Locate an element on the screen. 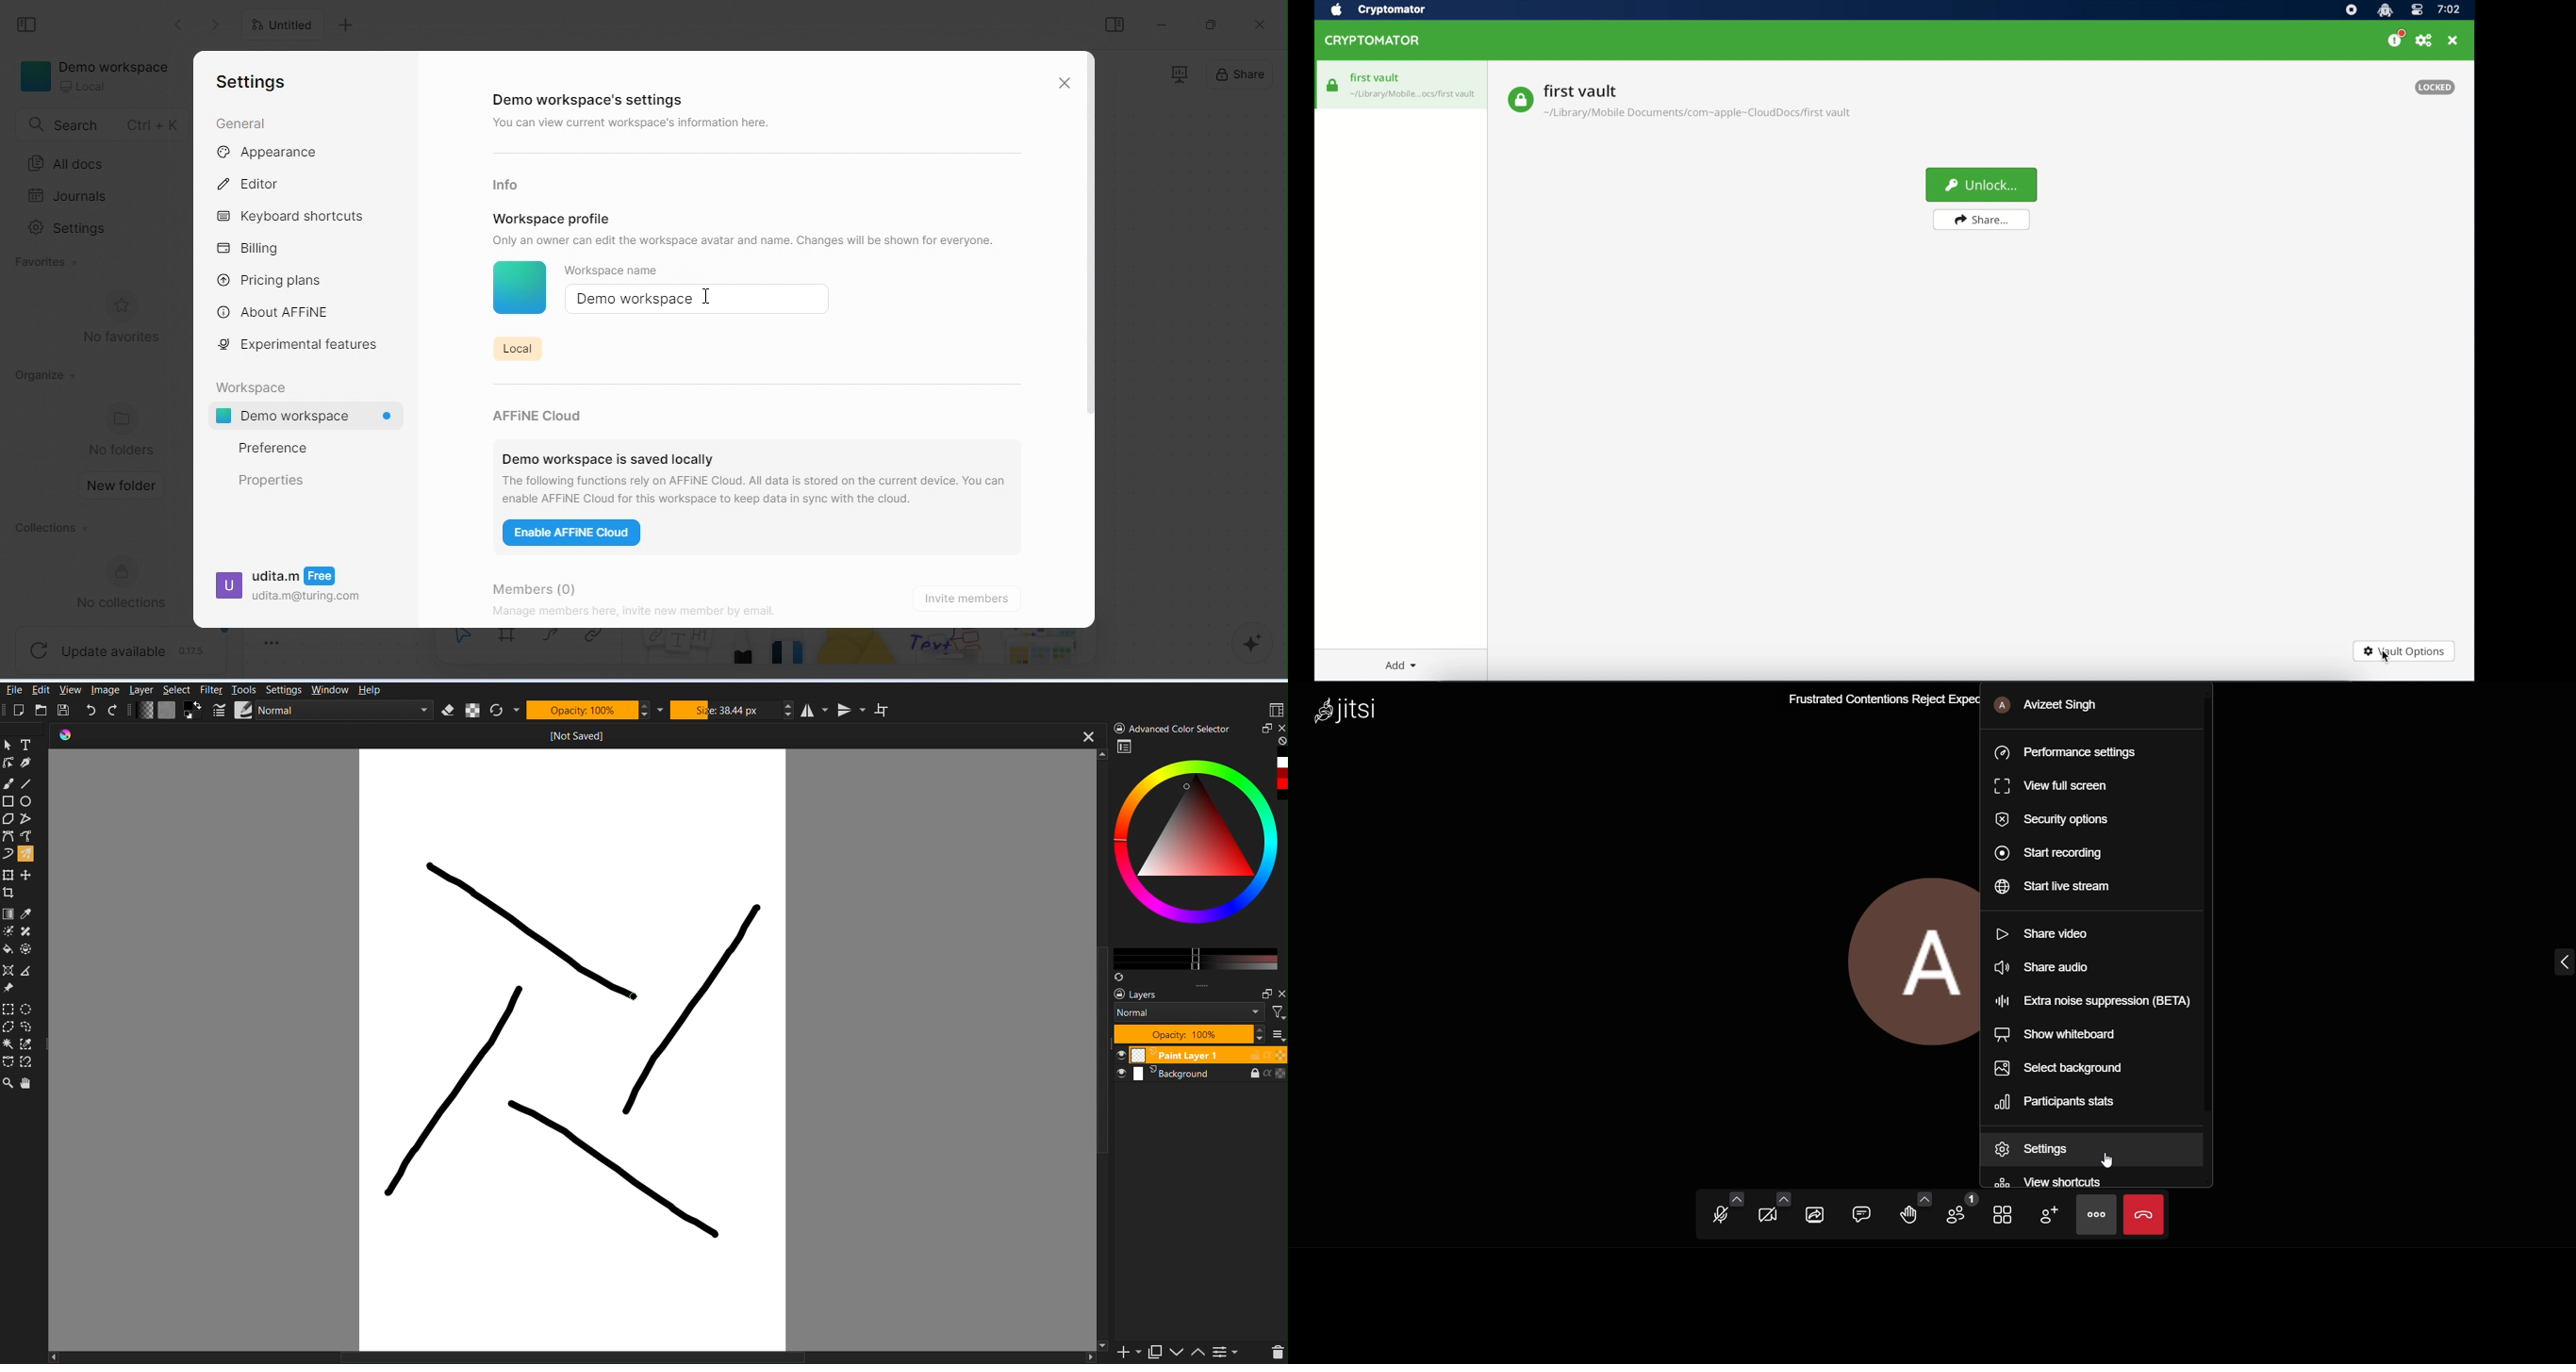 The height and width of the screenshot is (1372, 2576). show whiteboard is located at coordinates (2075, 1038).